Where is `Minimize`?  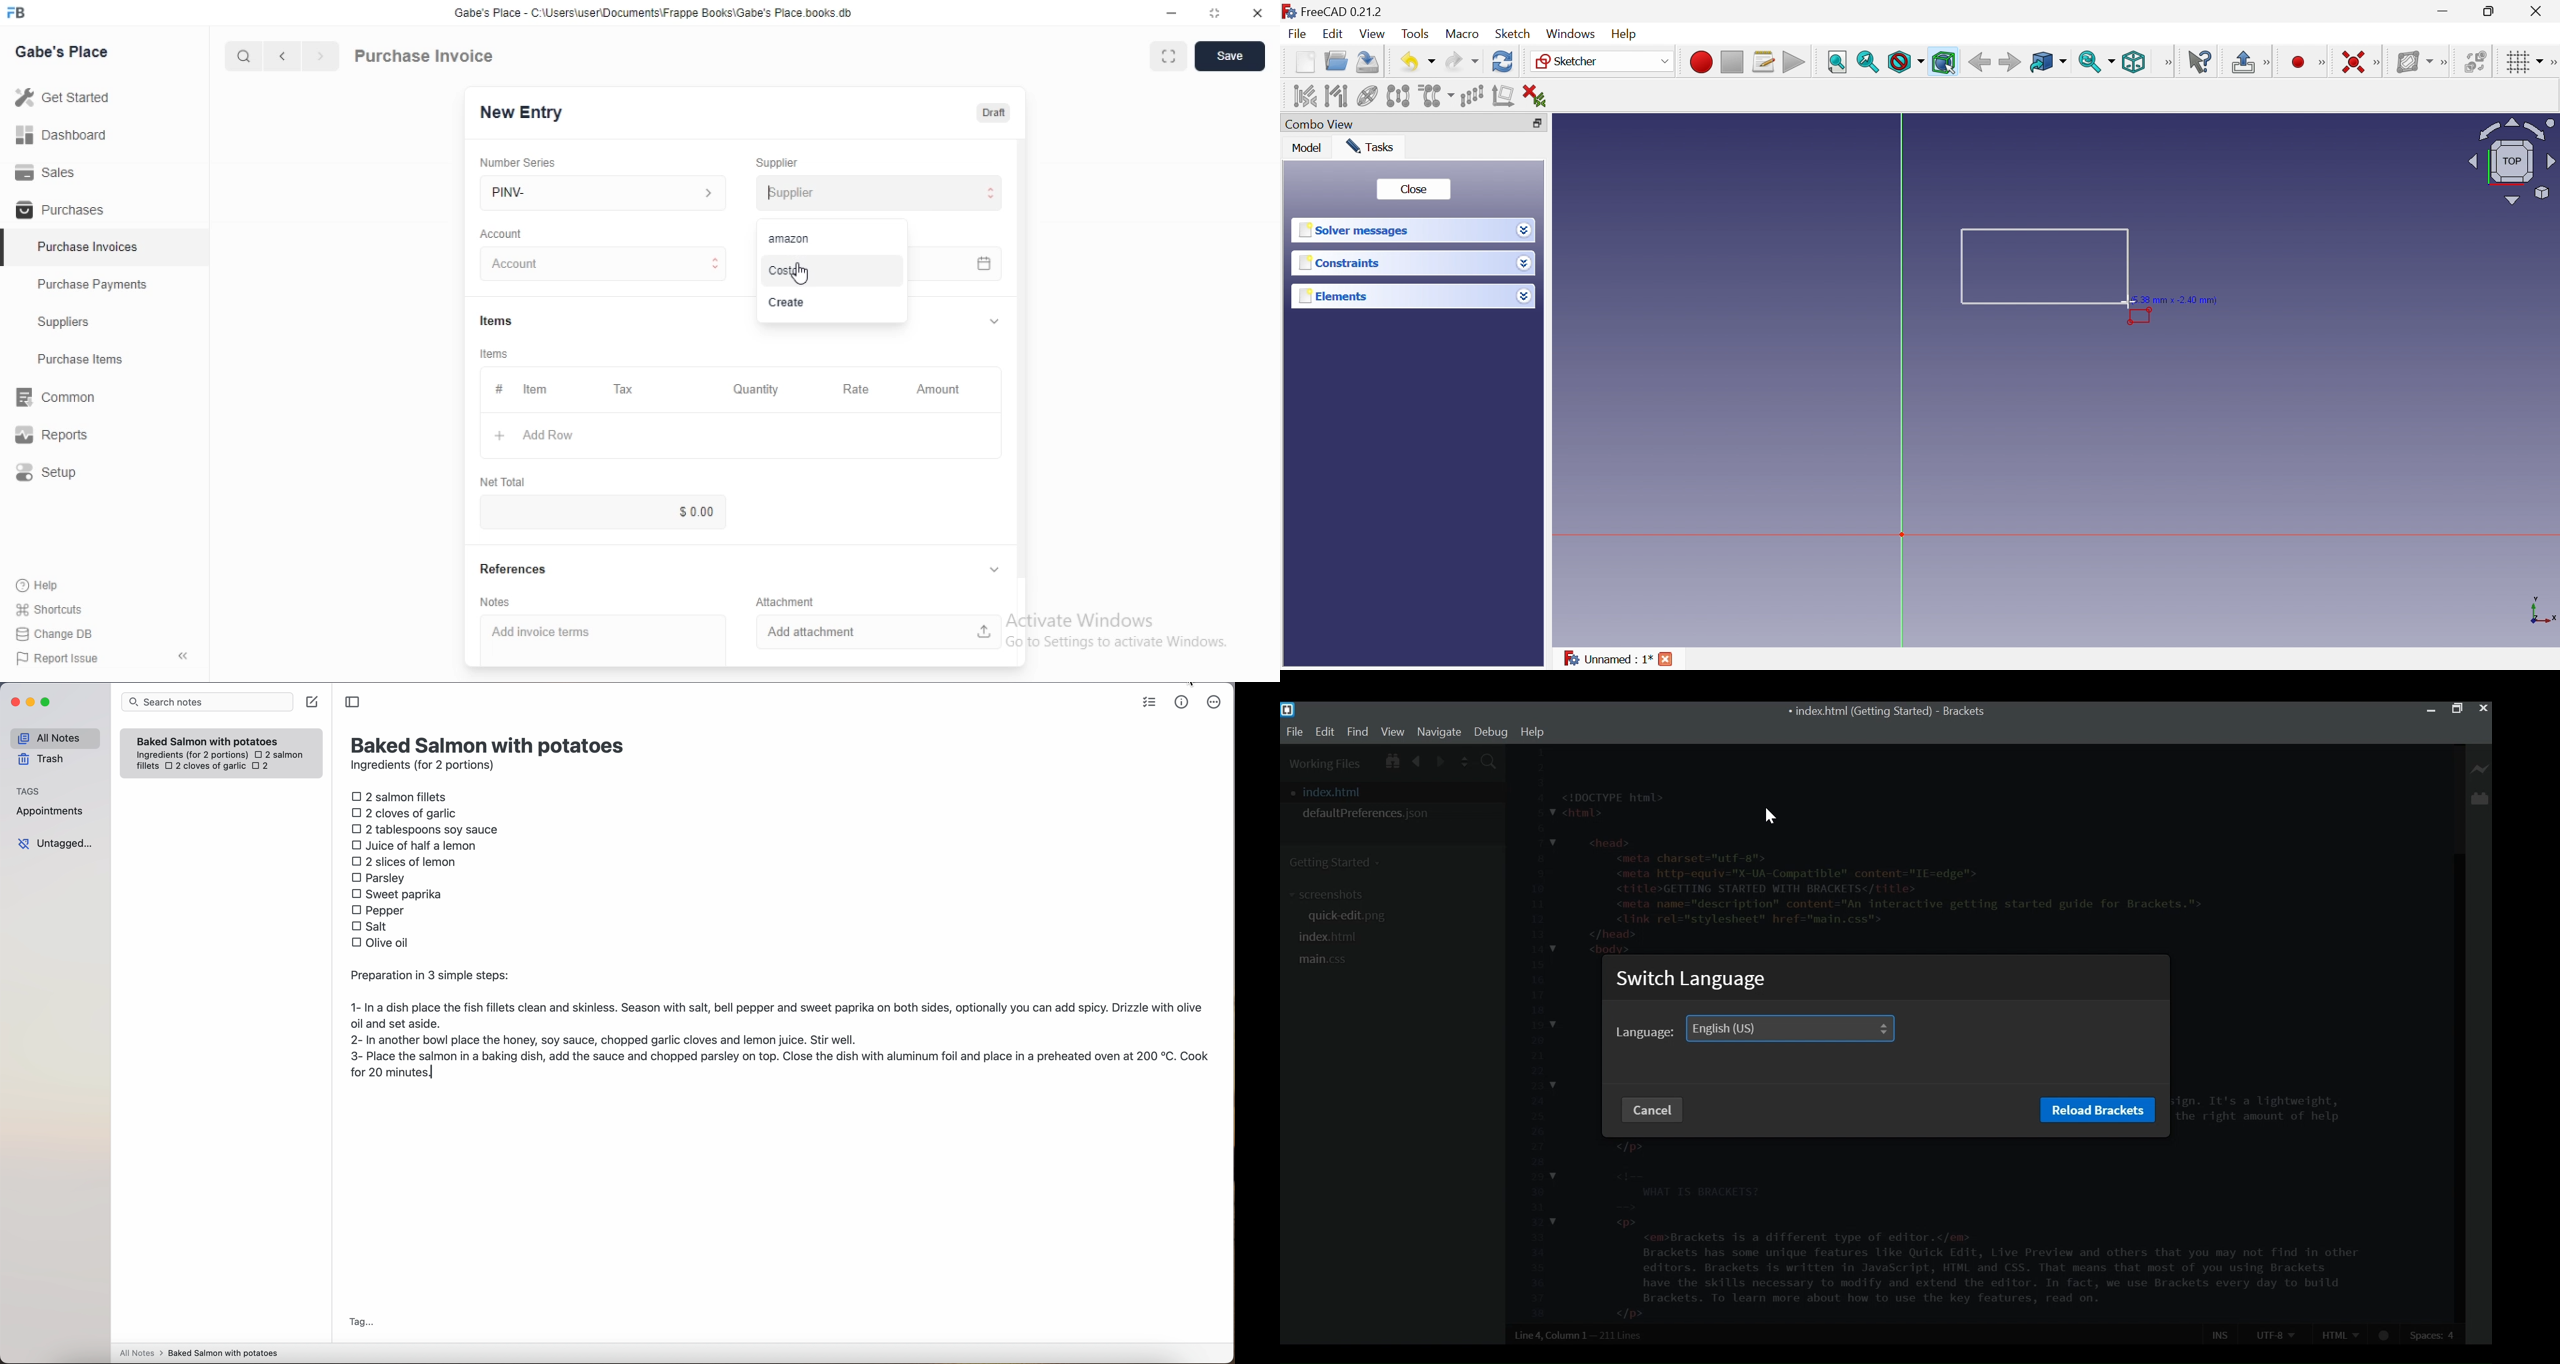 Minimize is located at coordinates (1171, 13).